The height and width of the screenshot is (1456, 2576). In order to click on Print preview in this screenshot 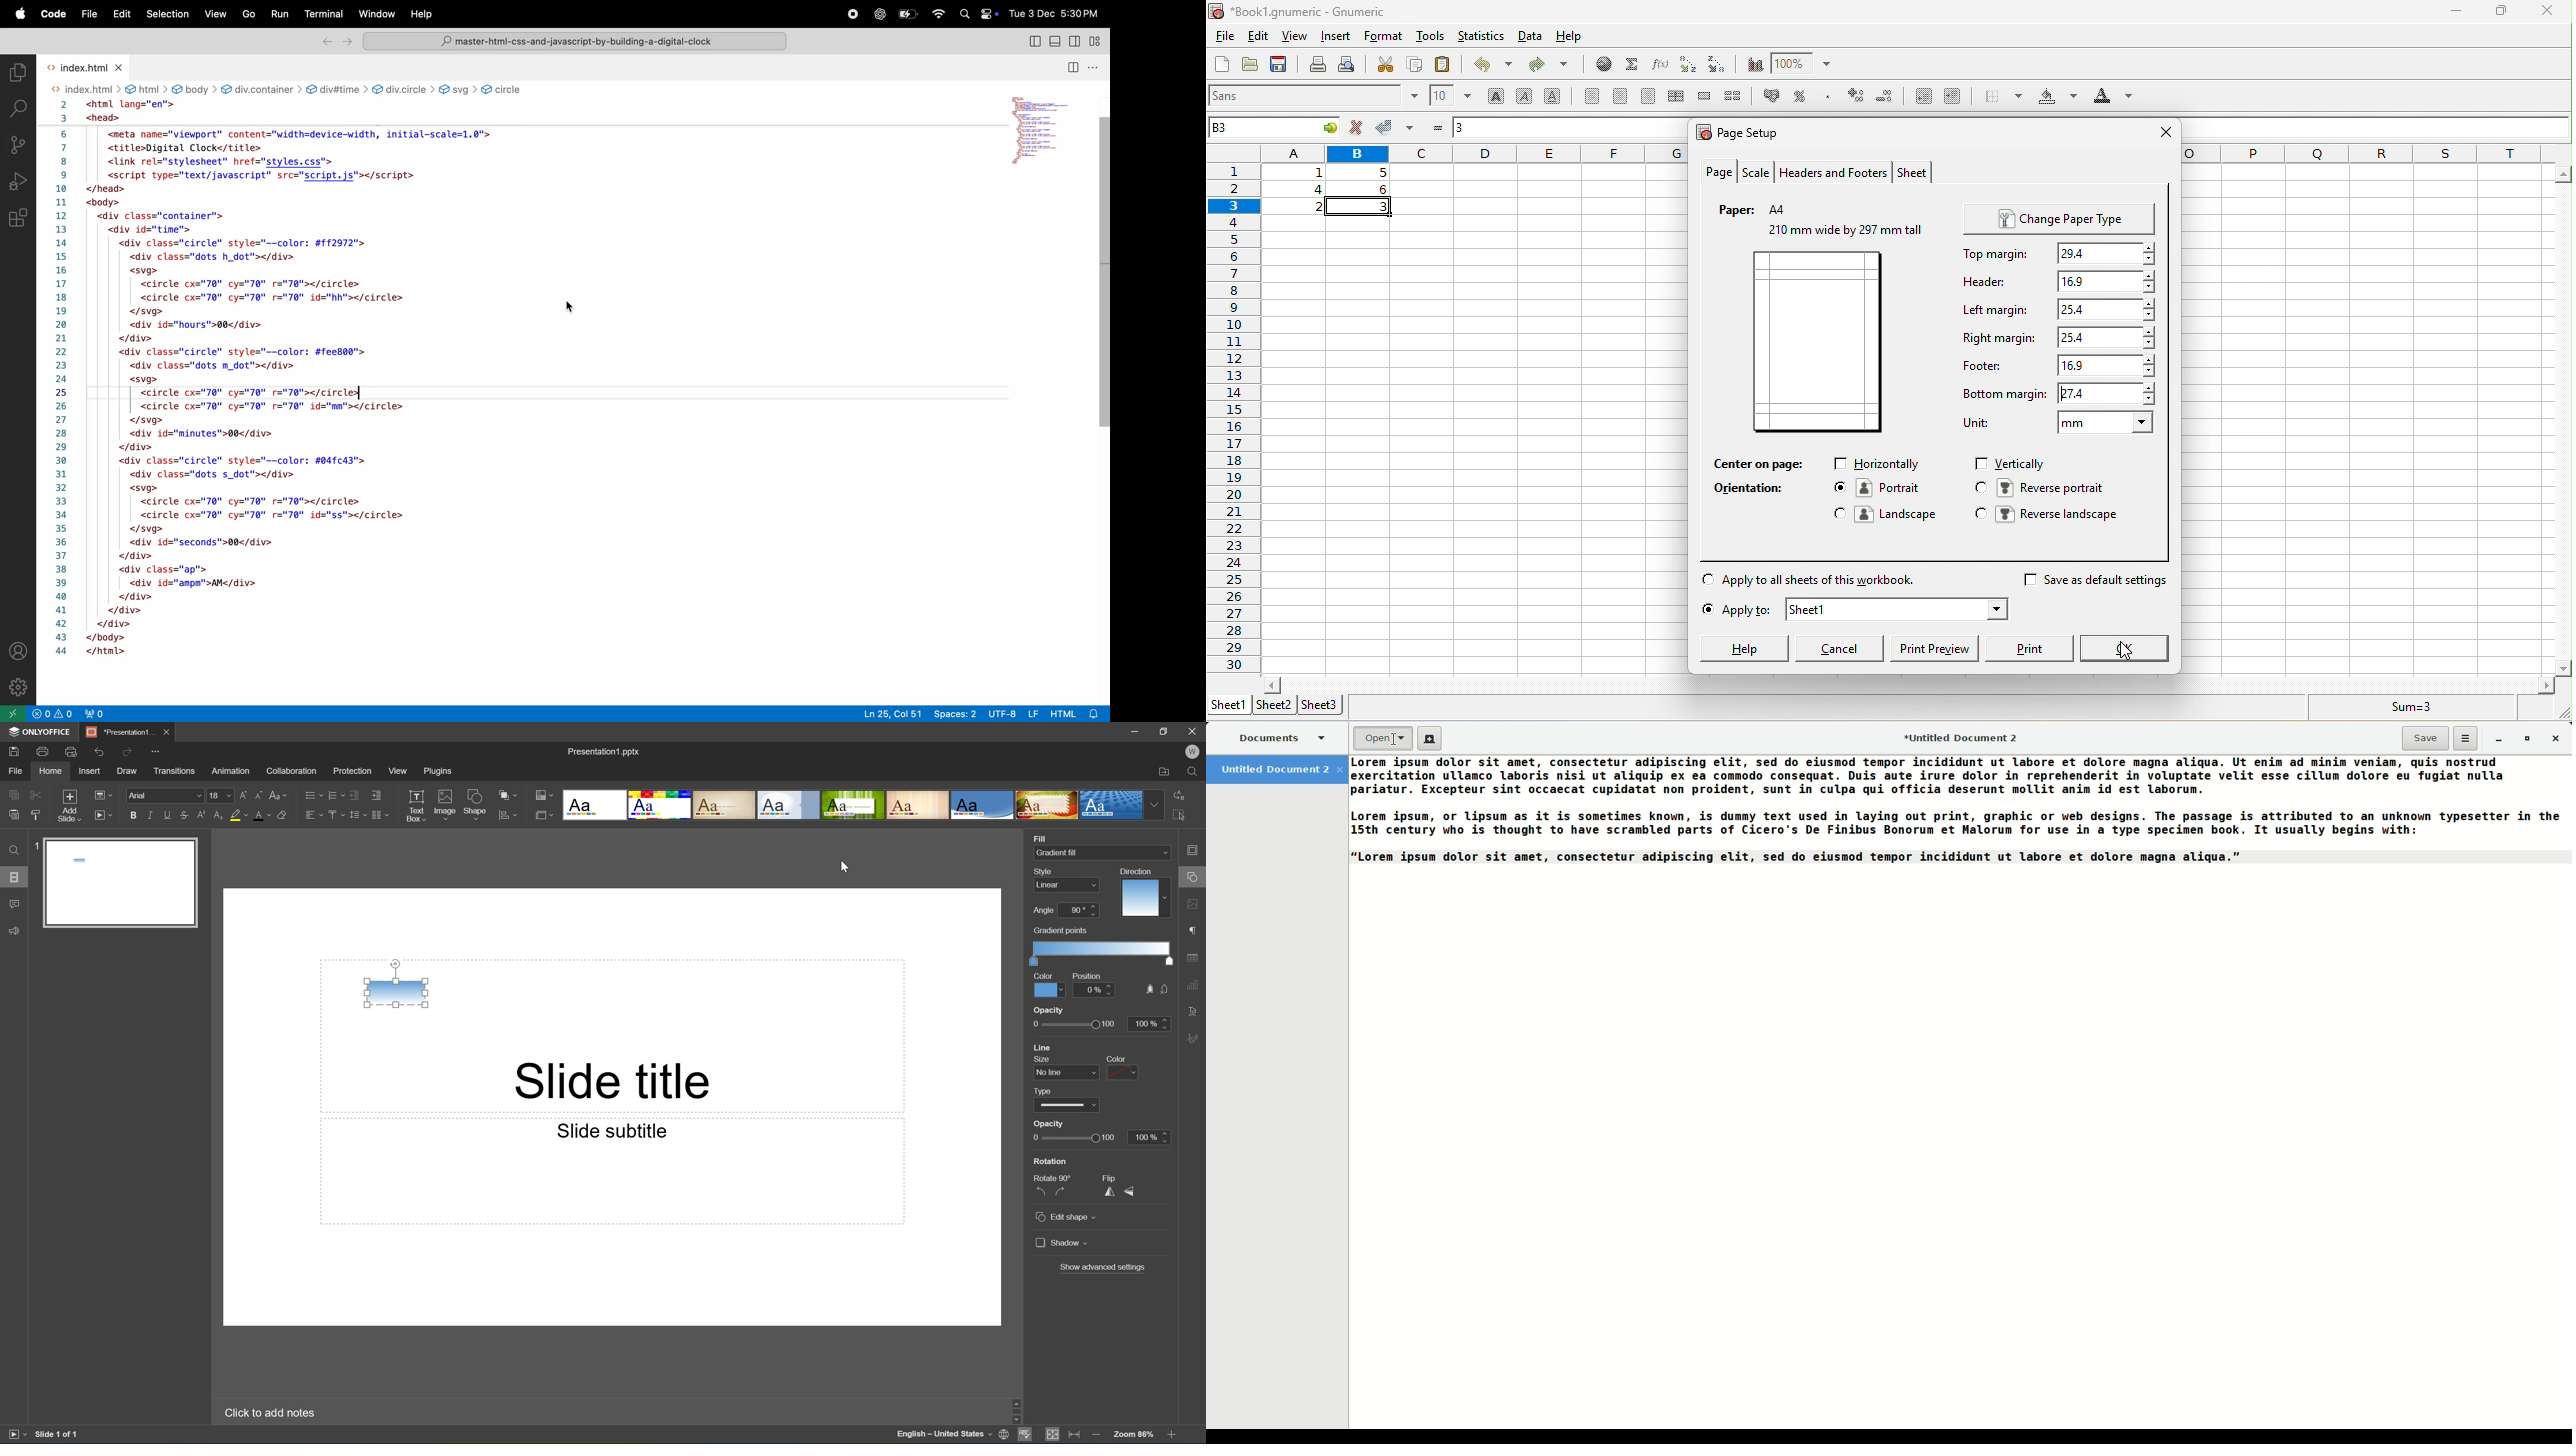, I will do `click(71, 752)`.